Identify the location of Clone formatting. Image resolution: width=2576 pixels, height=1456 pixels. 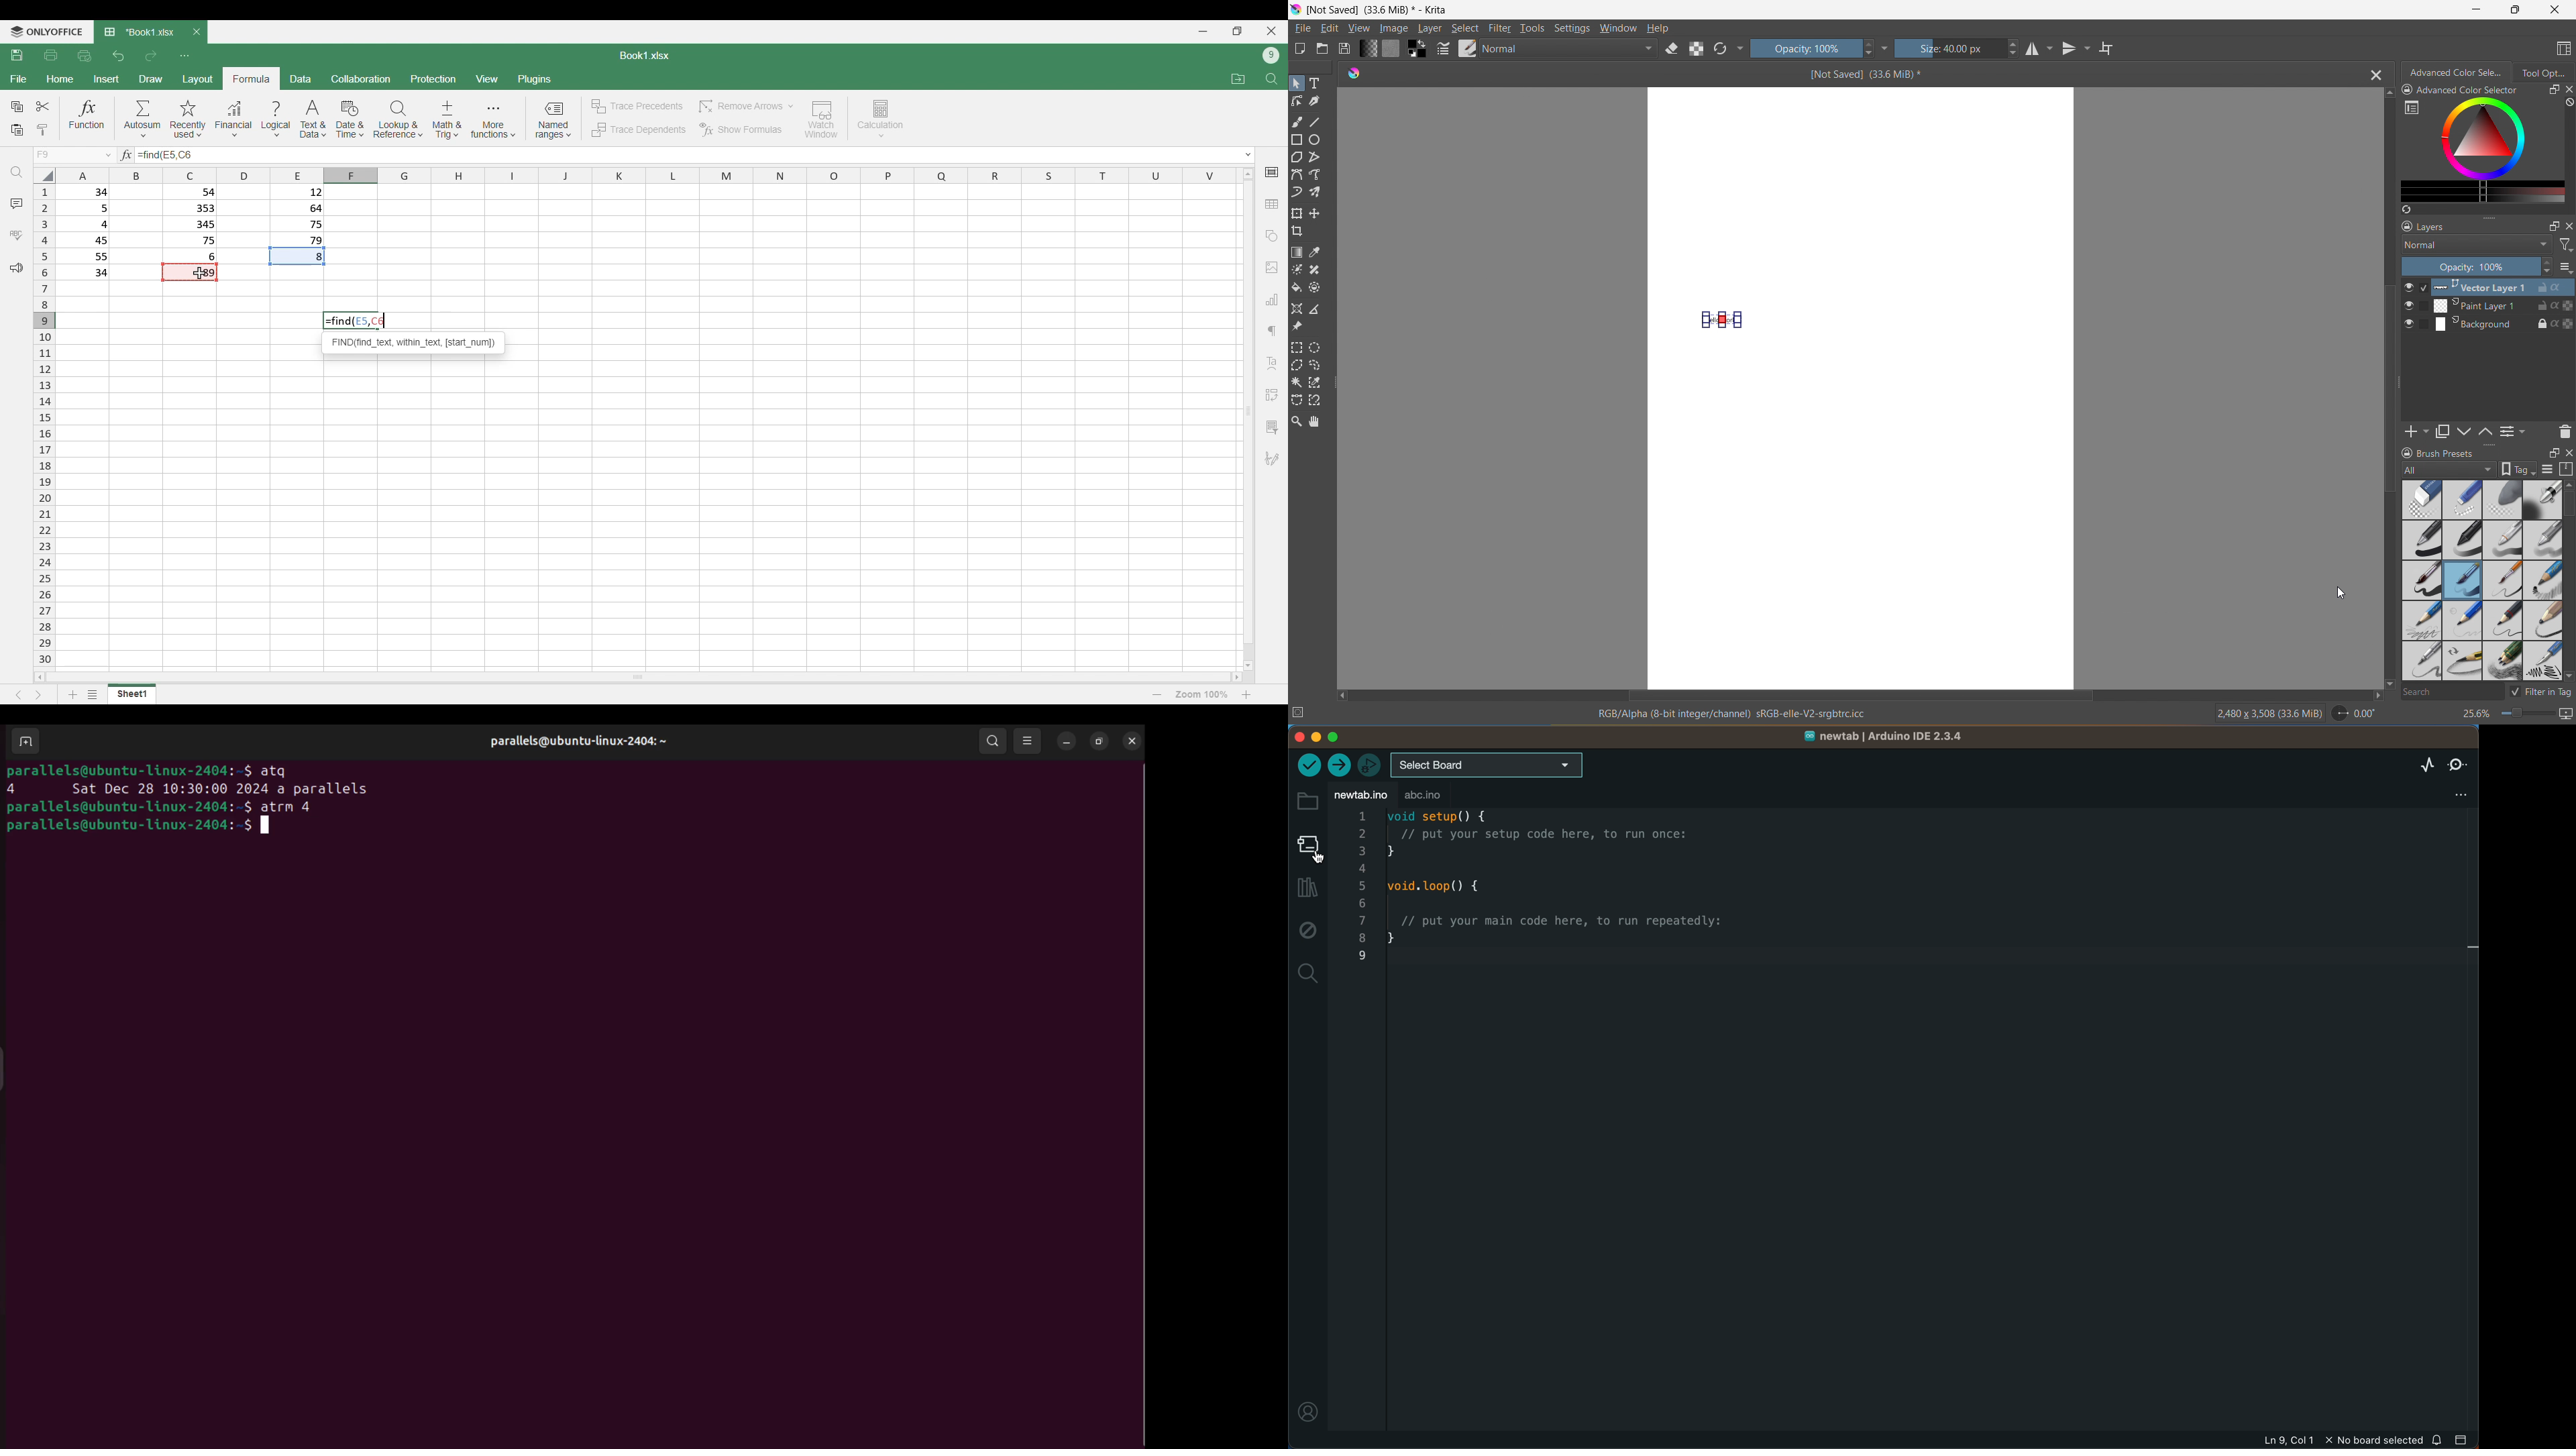
(42, 131).